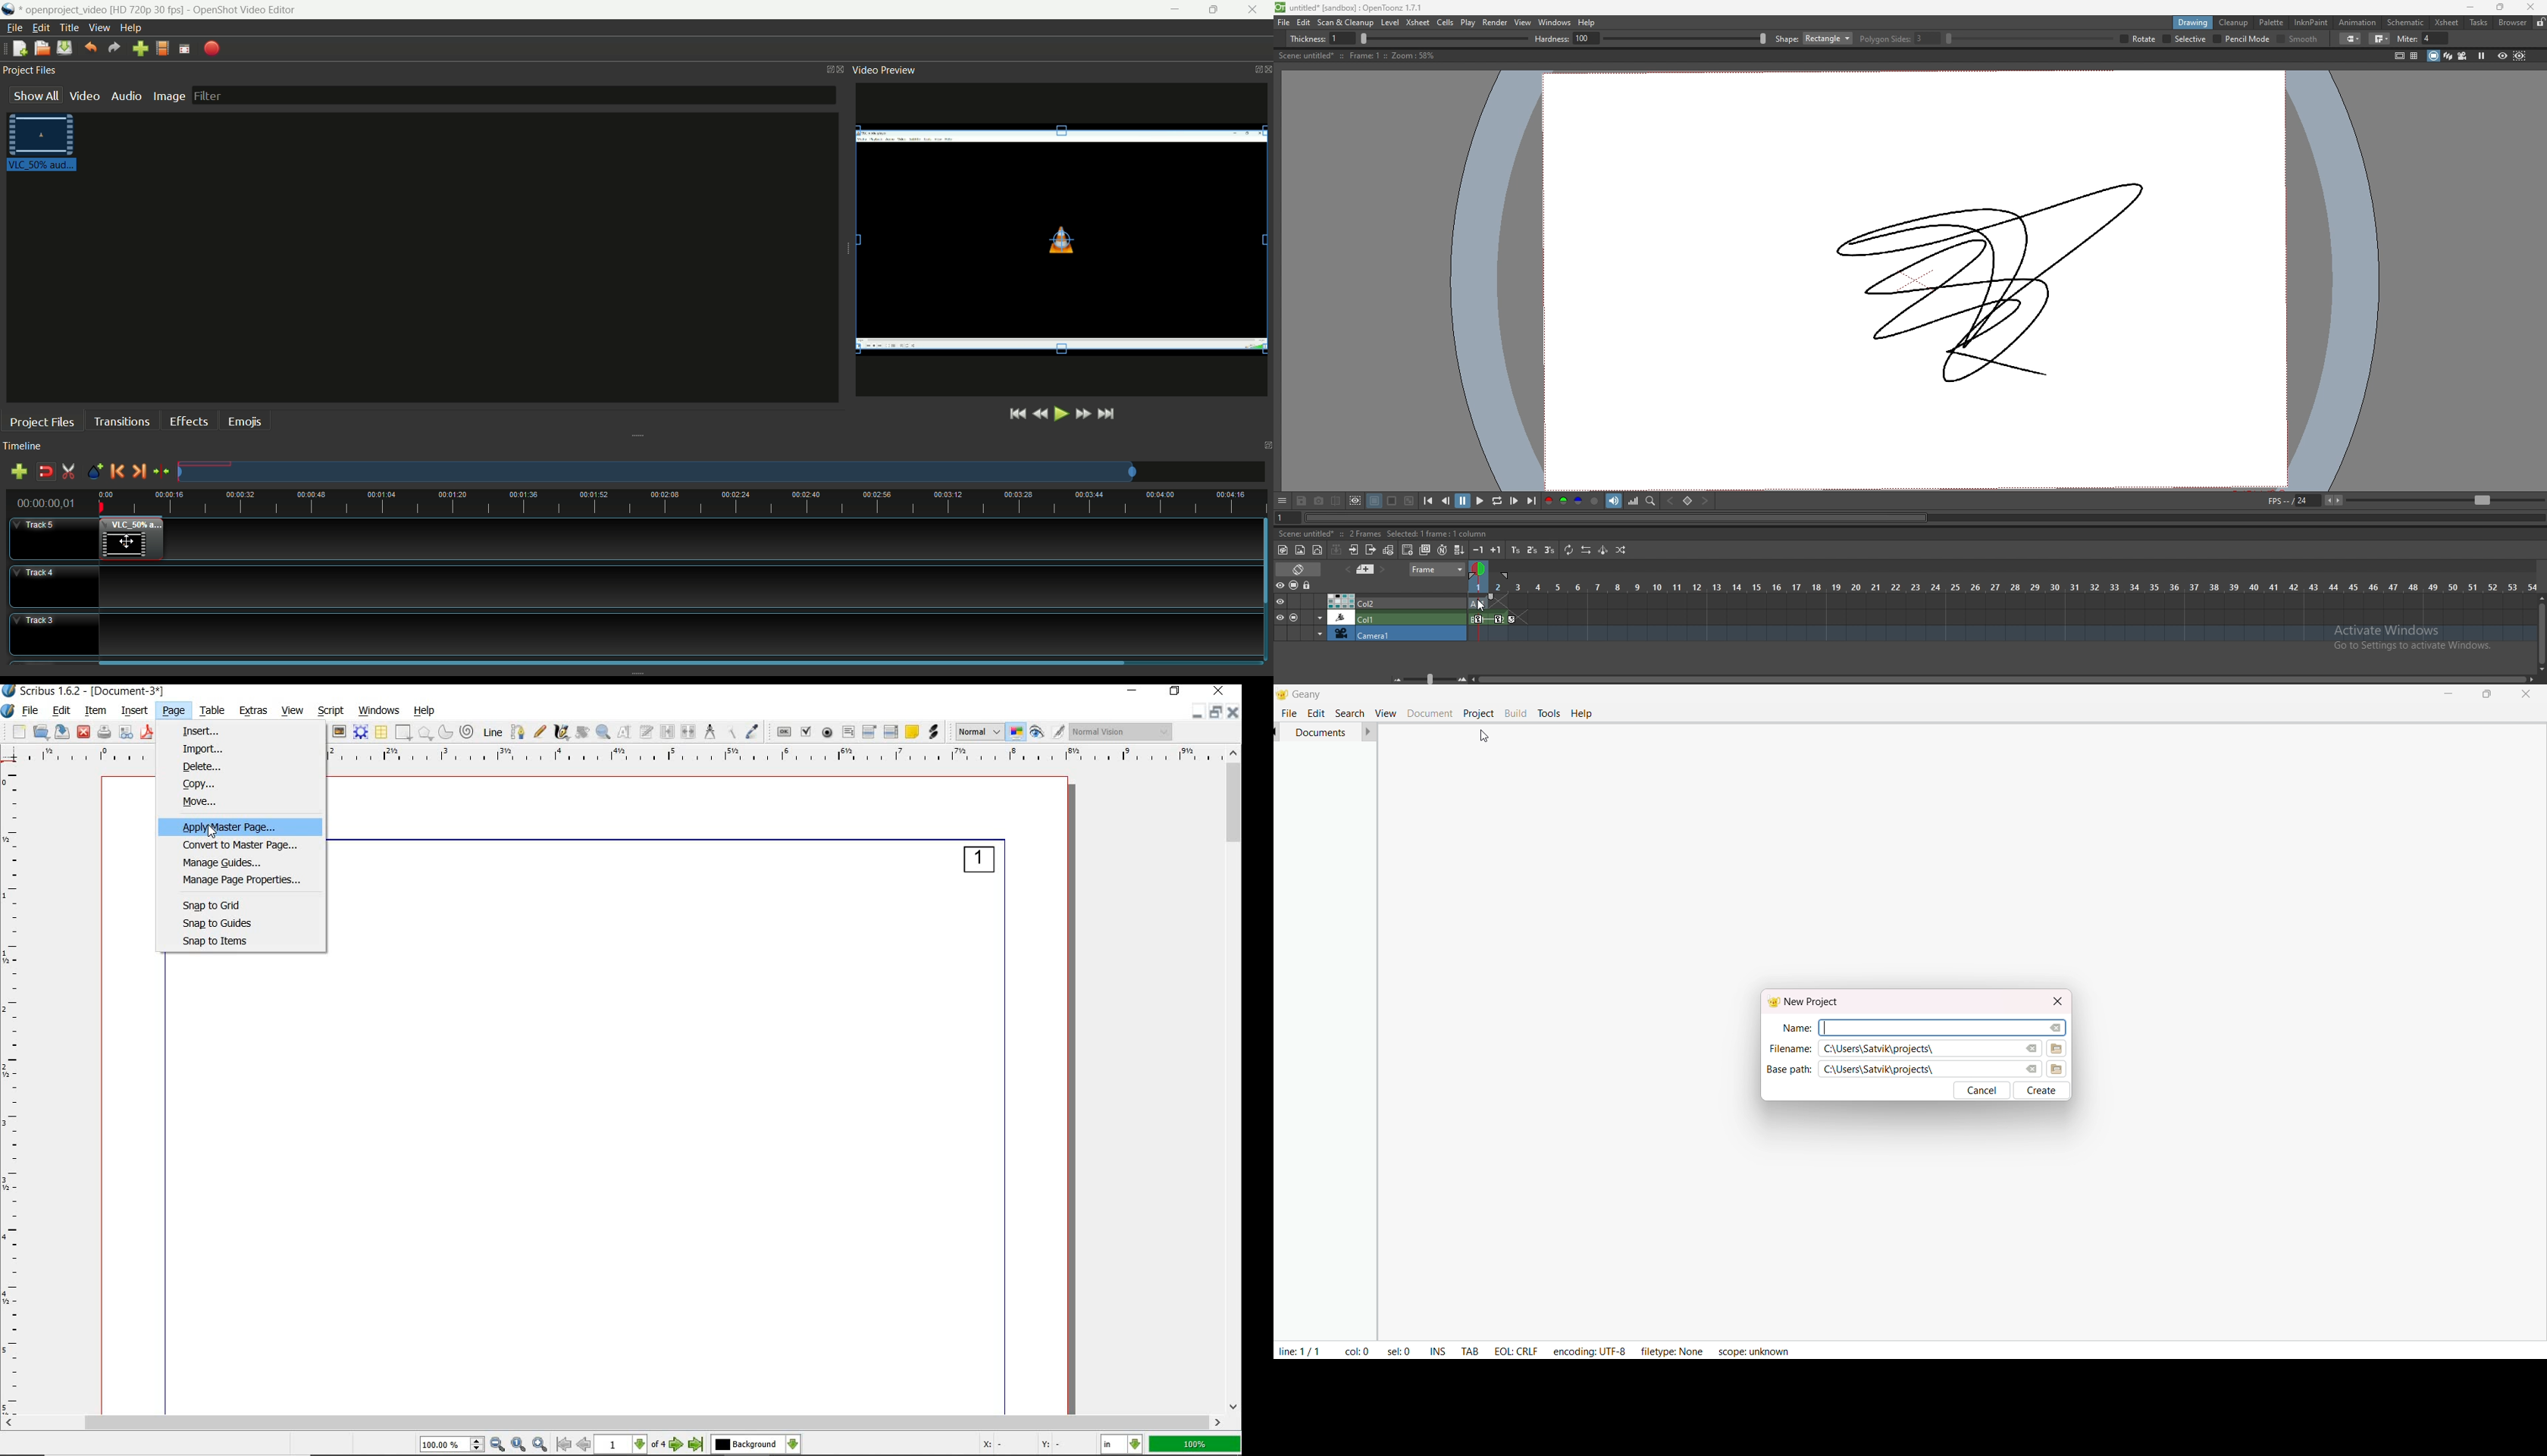 Image resolution: width=2548 pixels, height=1456 pixels. What do you see at coordinates (1515, 501) in the screenshot?
I see `next frame` at bounding box center [1515, 501].